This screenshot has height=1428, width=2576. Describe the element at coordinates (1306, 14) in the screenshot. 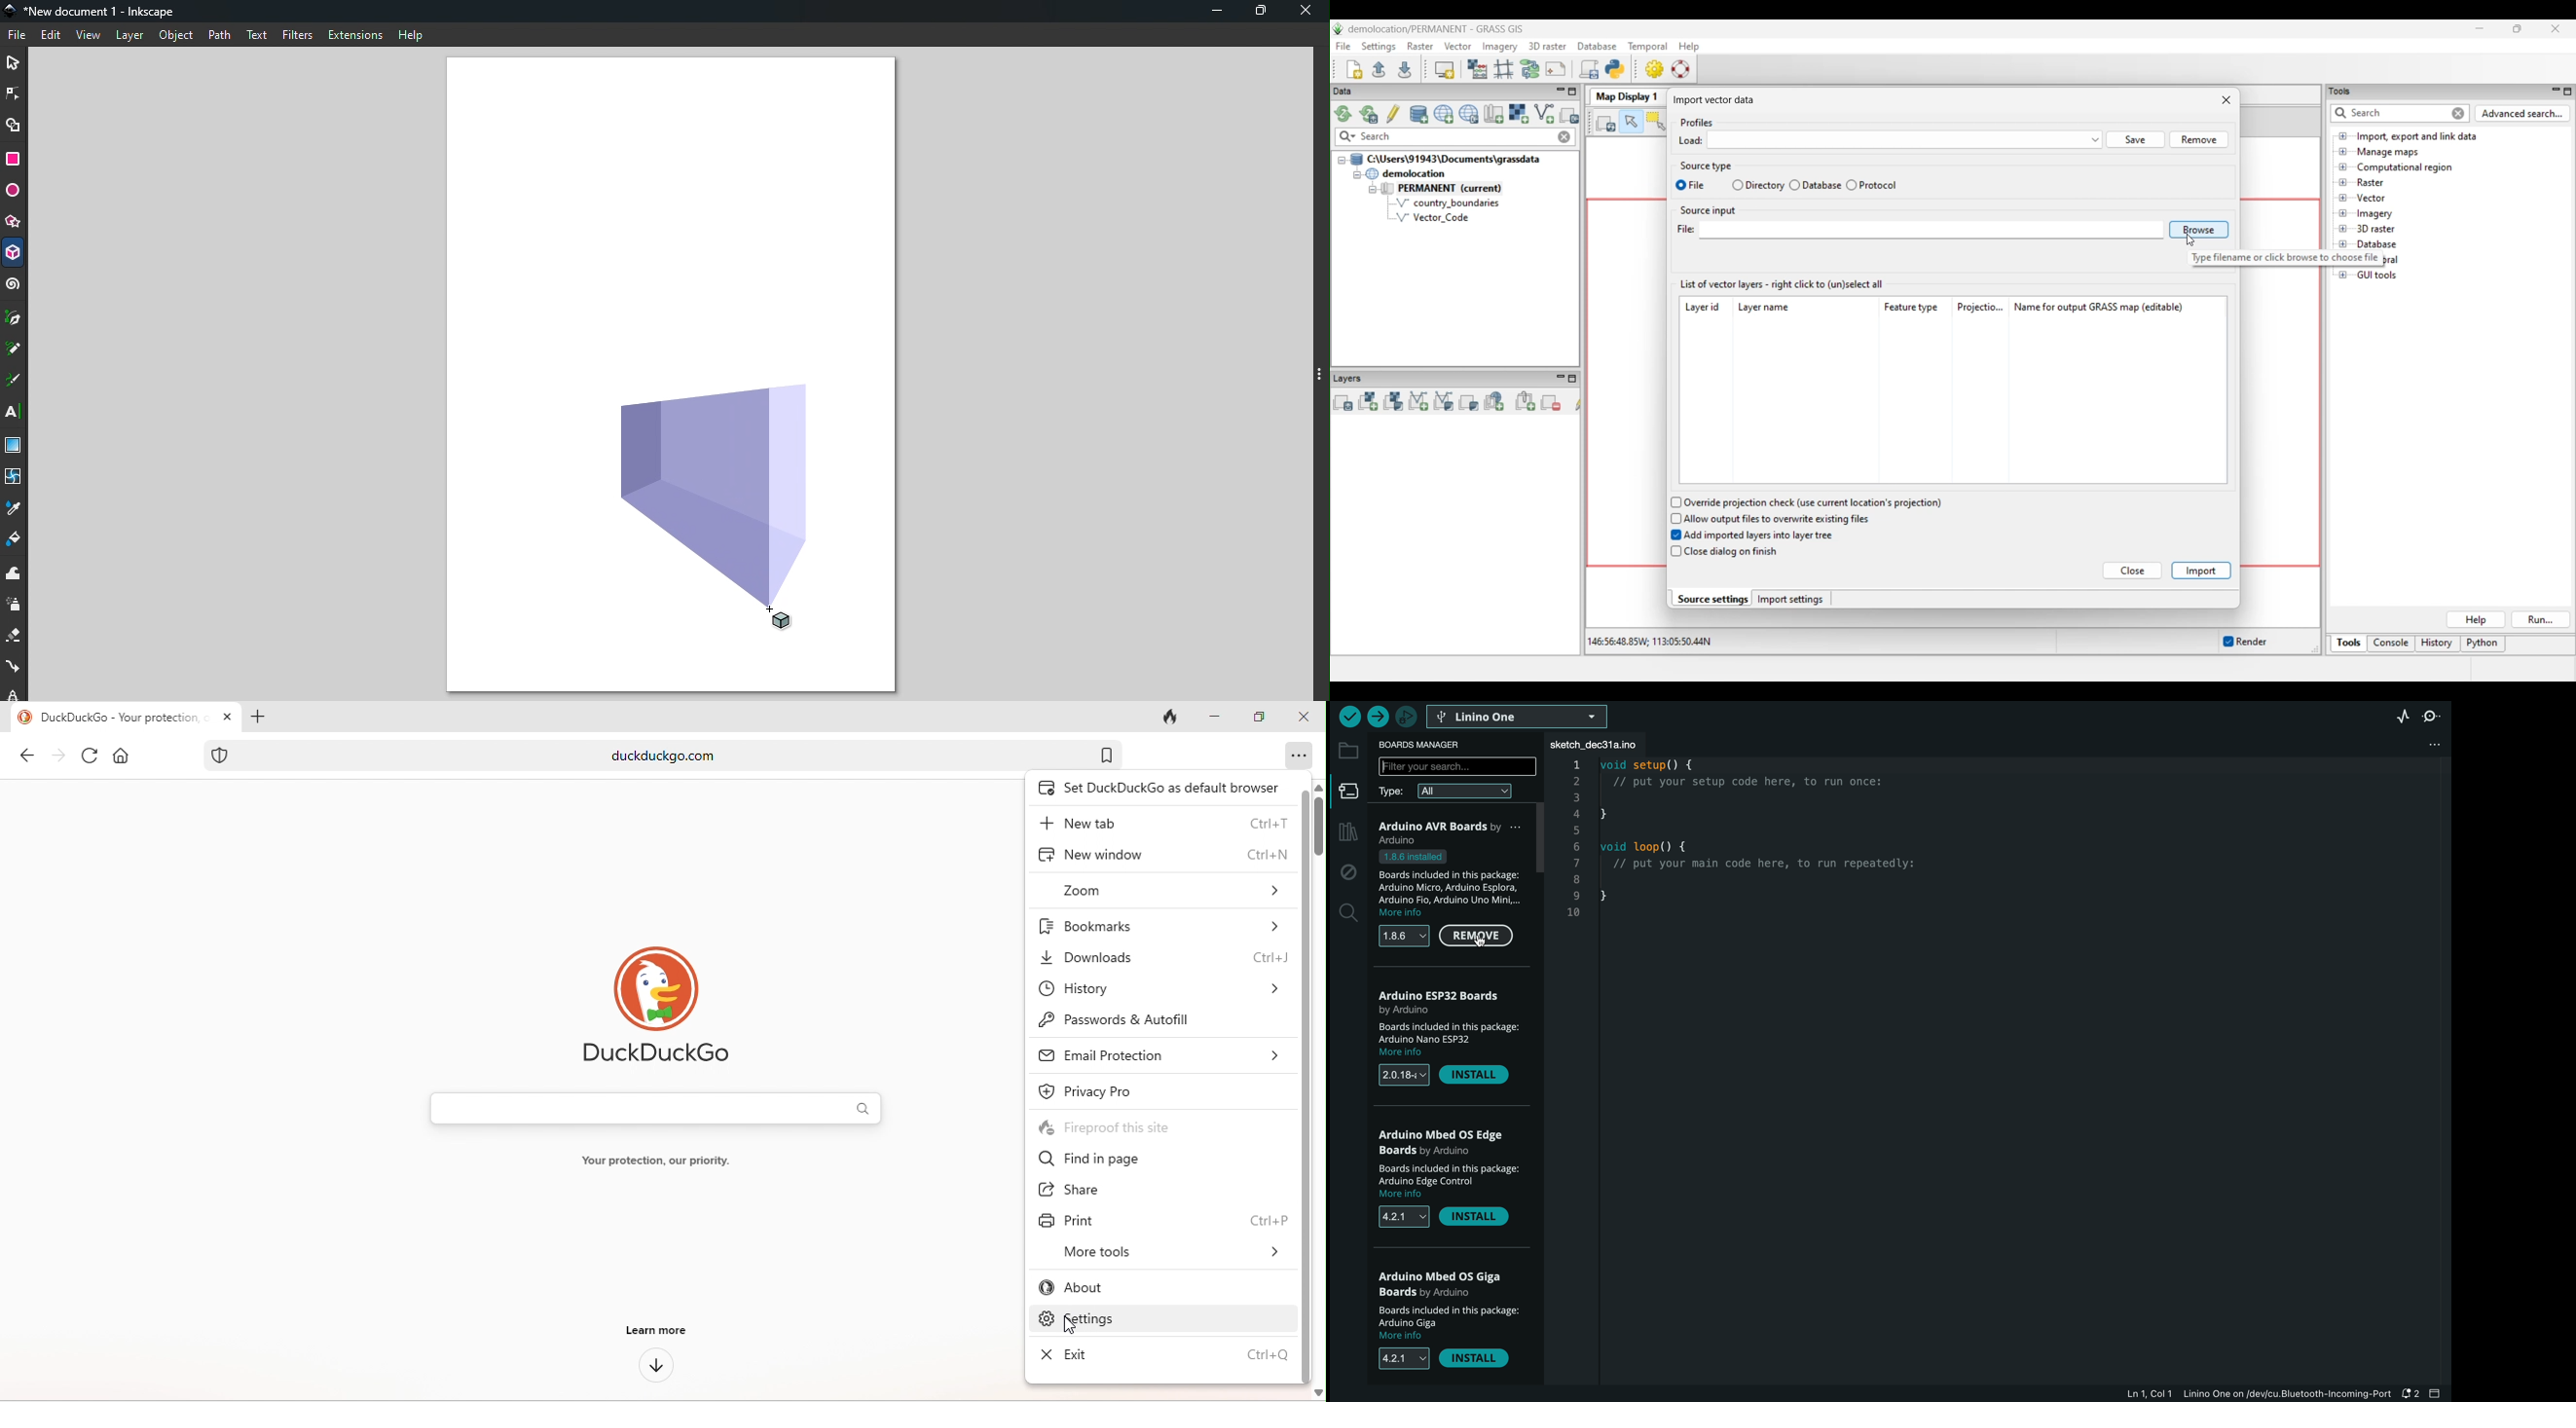

I see `Close` at that location.